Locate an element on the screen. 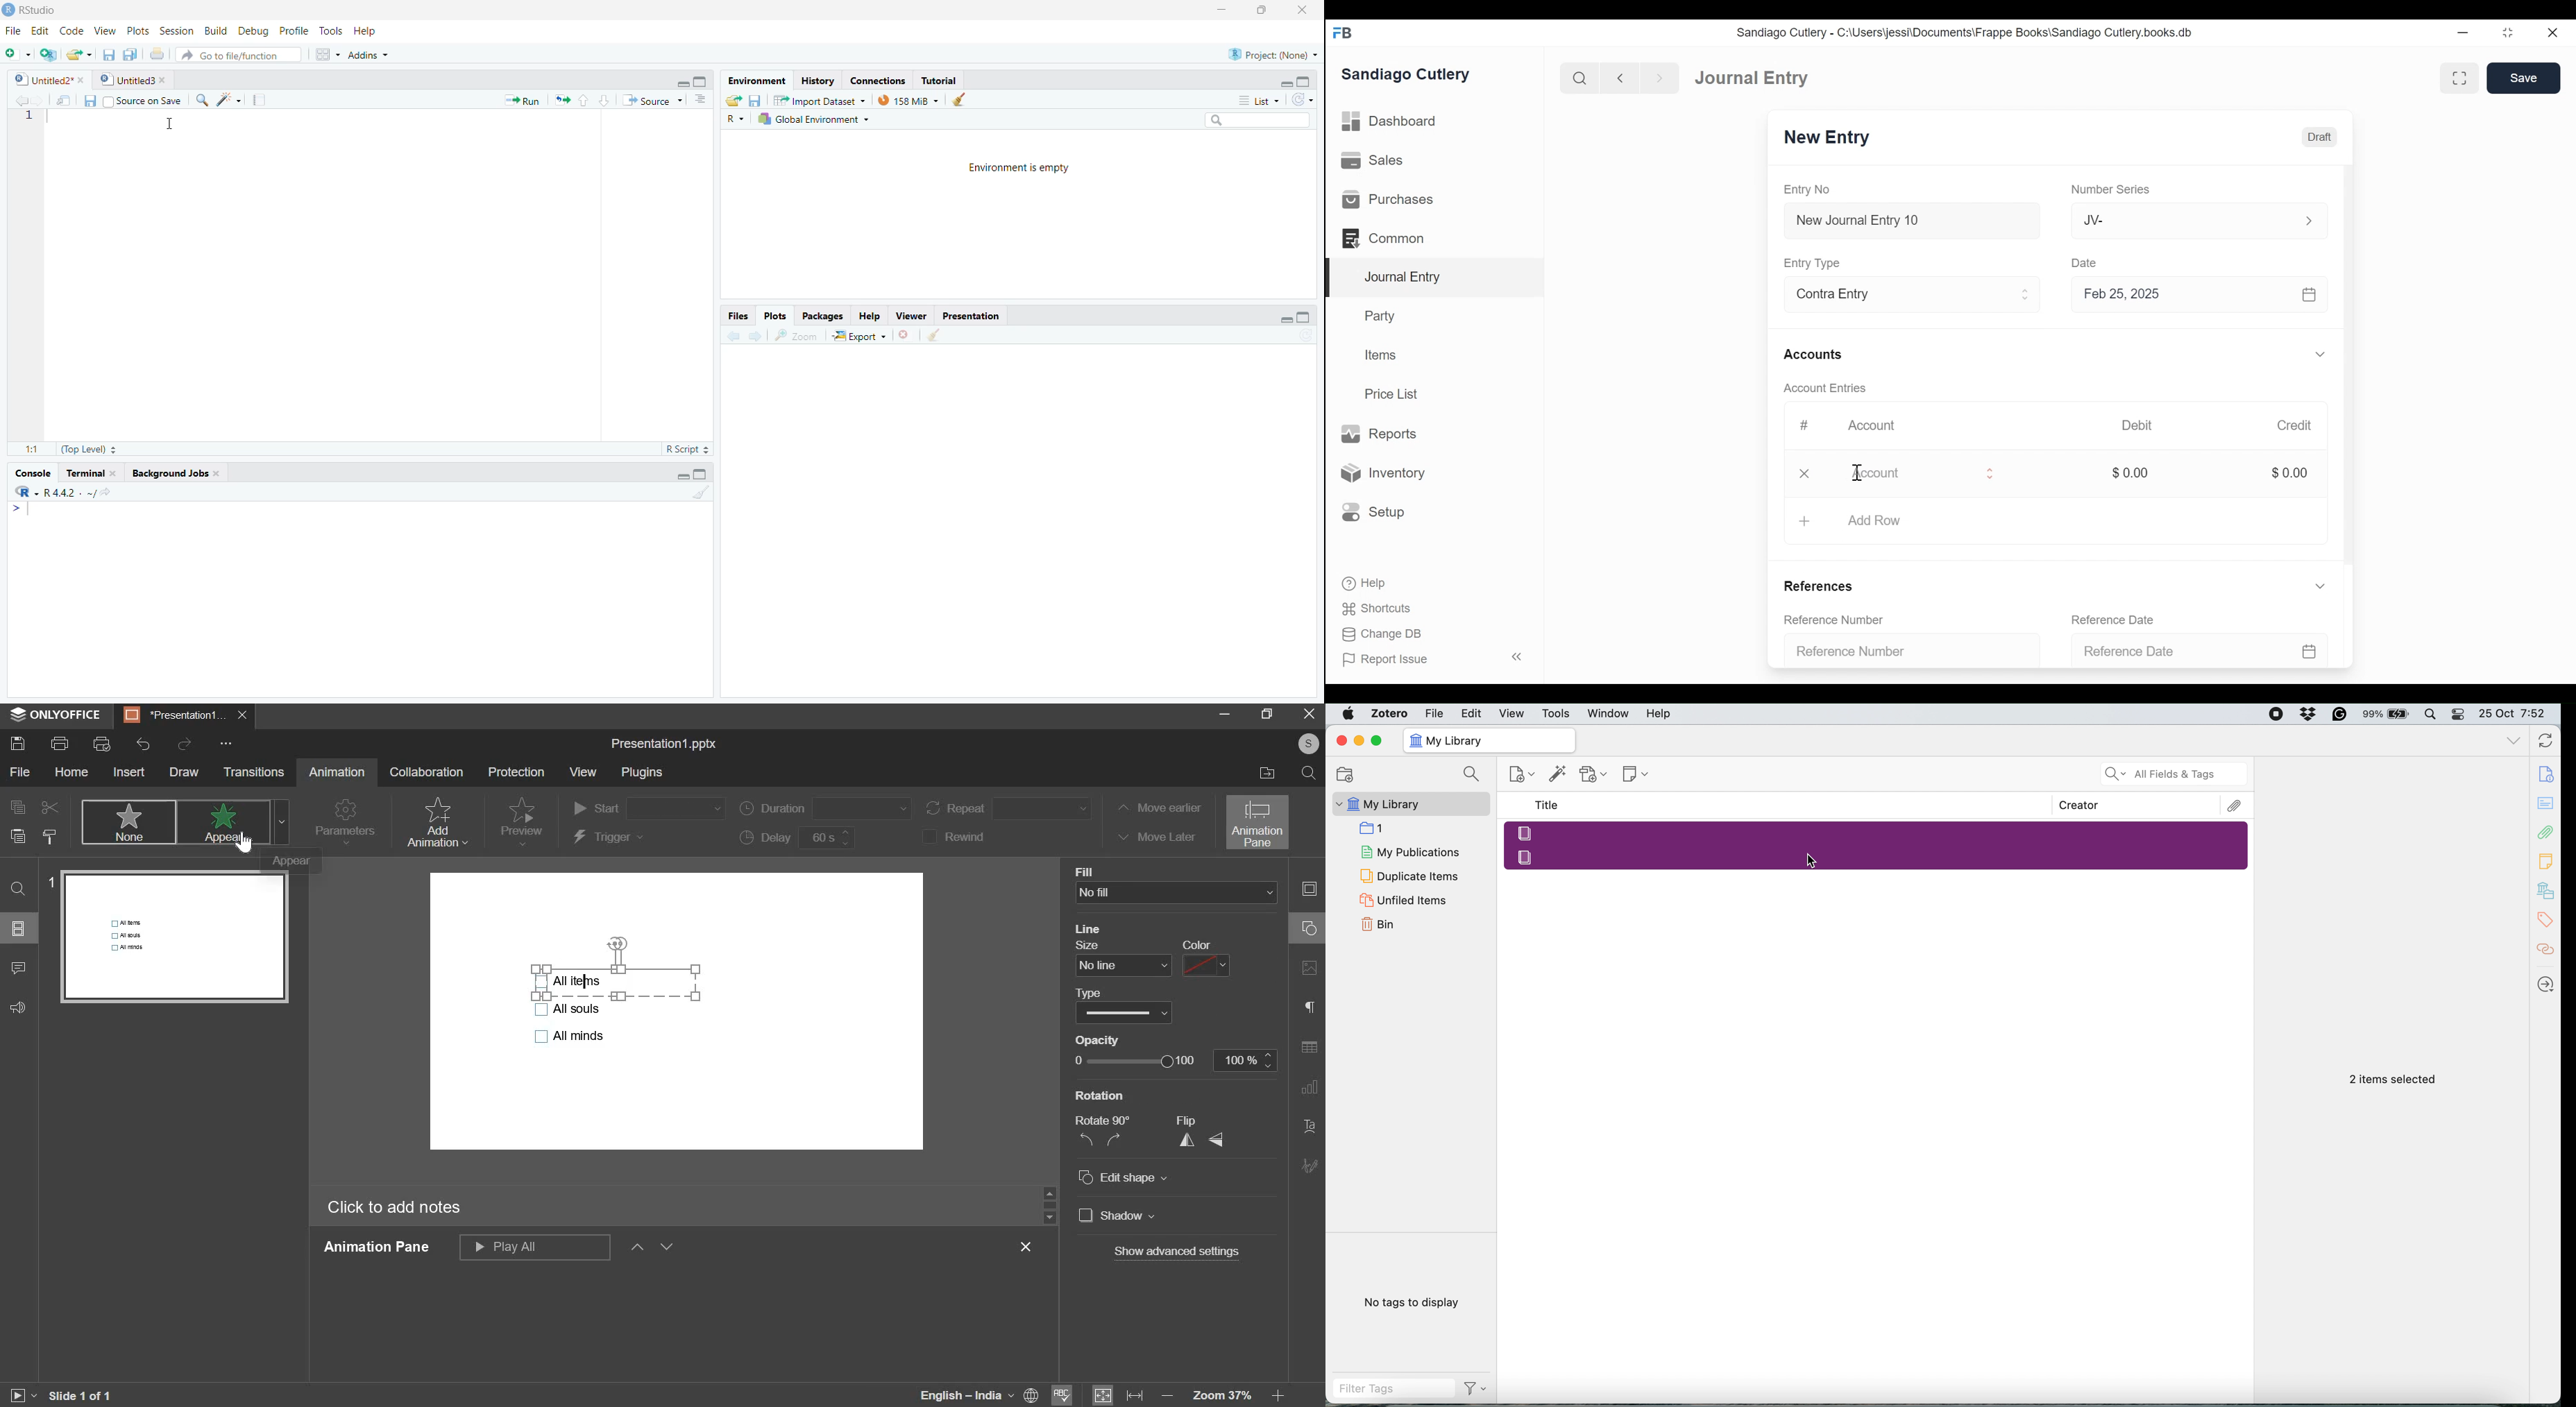 This screenshot has height=1428, width=2576. Journal Entry is located at coordinates (1754, 79).